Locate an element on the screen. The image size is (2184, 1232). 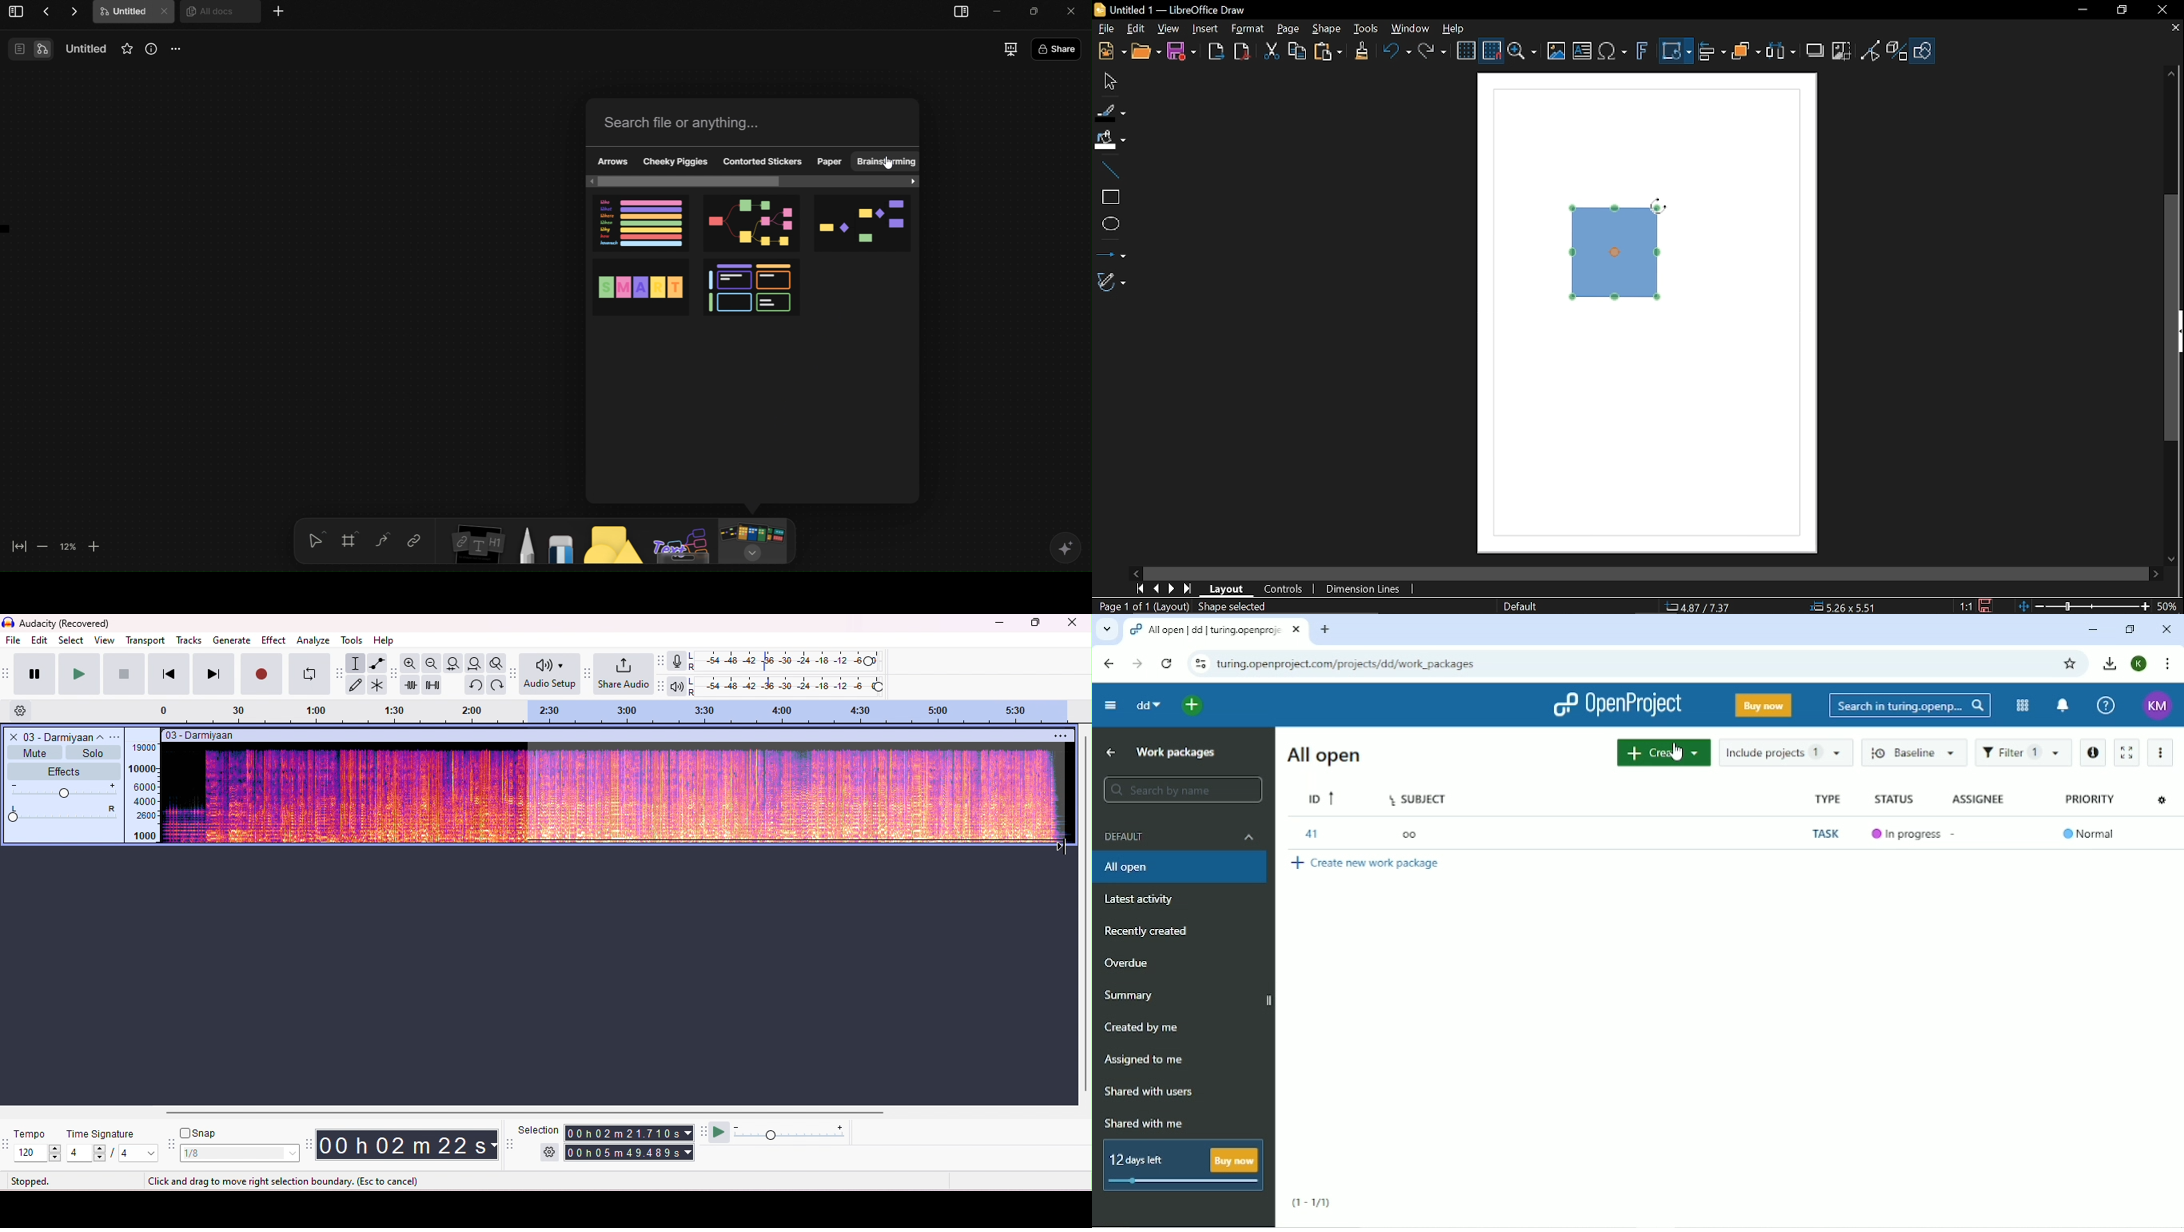
New is located at coordinates (1111, 50).